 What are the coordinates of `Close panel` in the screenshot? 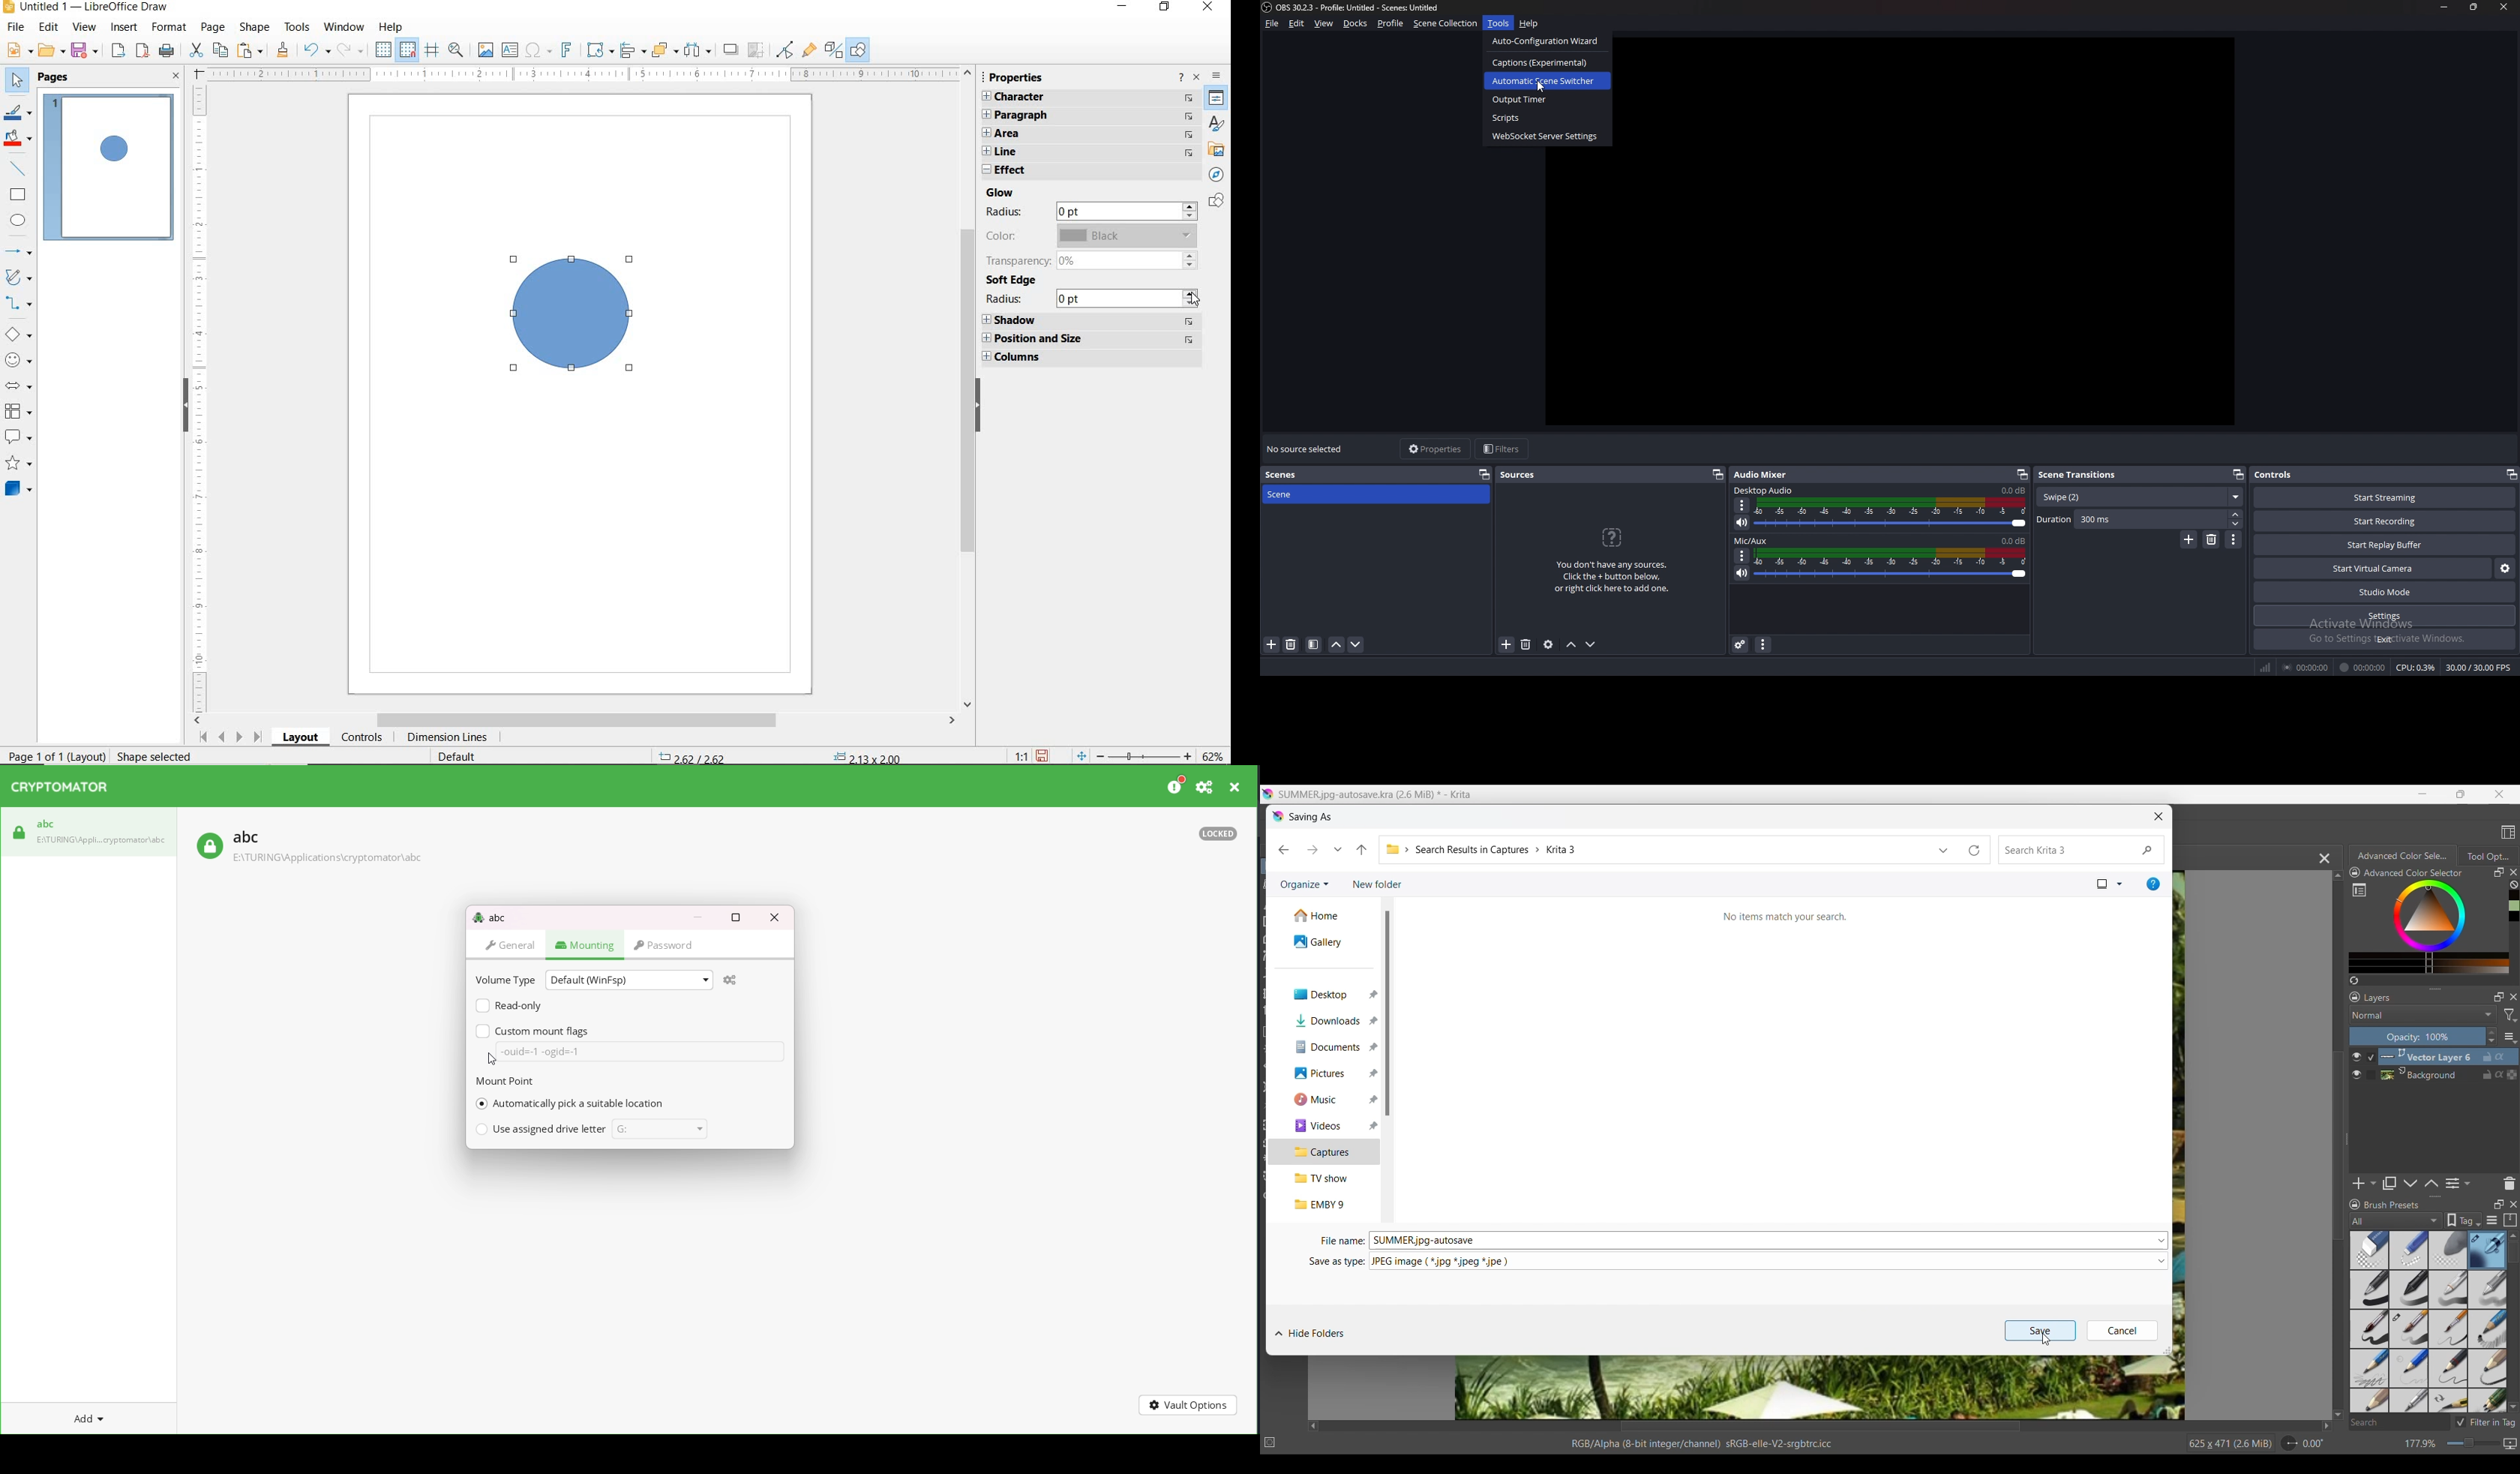 It's located at (2513, 1204).